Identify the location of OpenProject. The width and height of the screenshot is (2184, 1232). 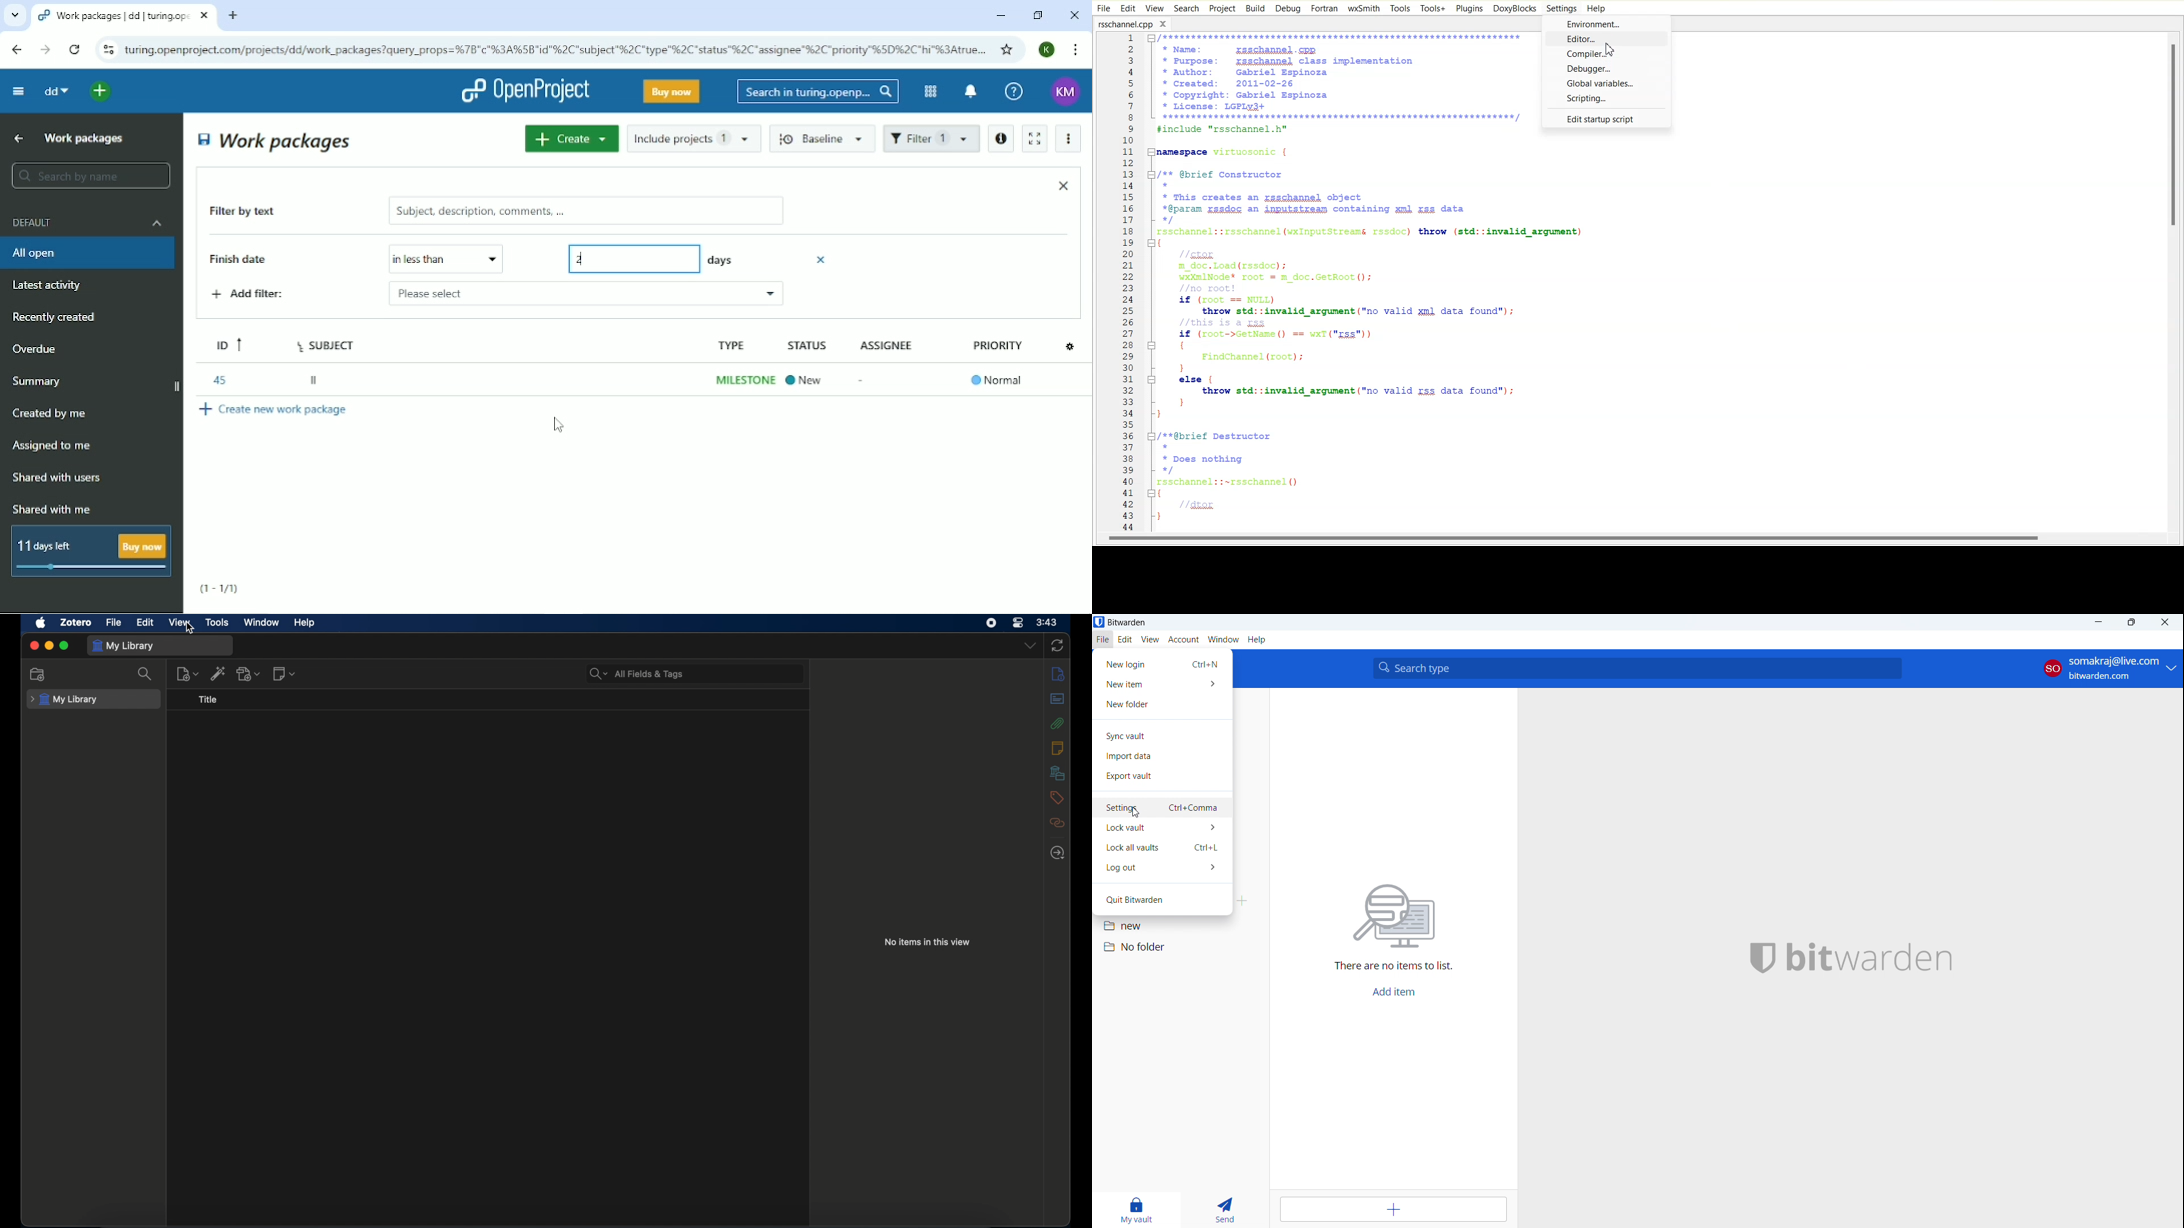
(525, 91).